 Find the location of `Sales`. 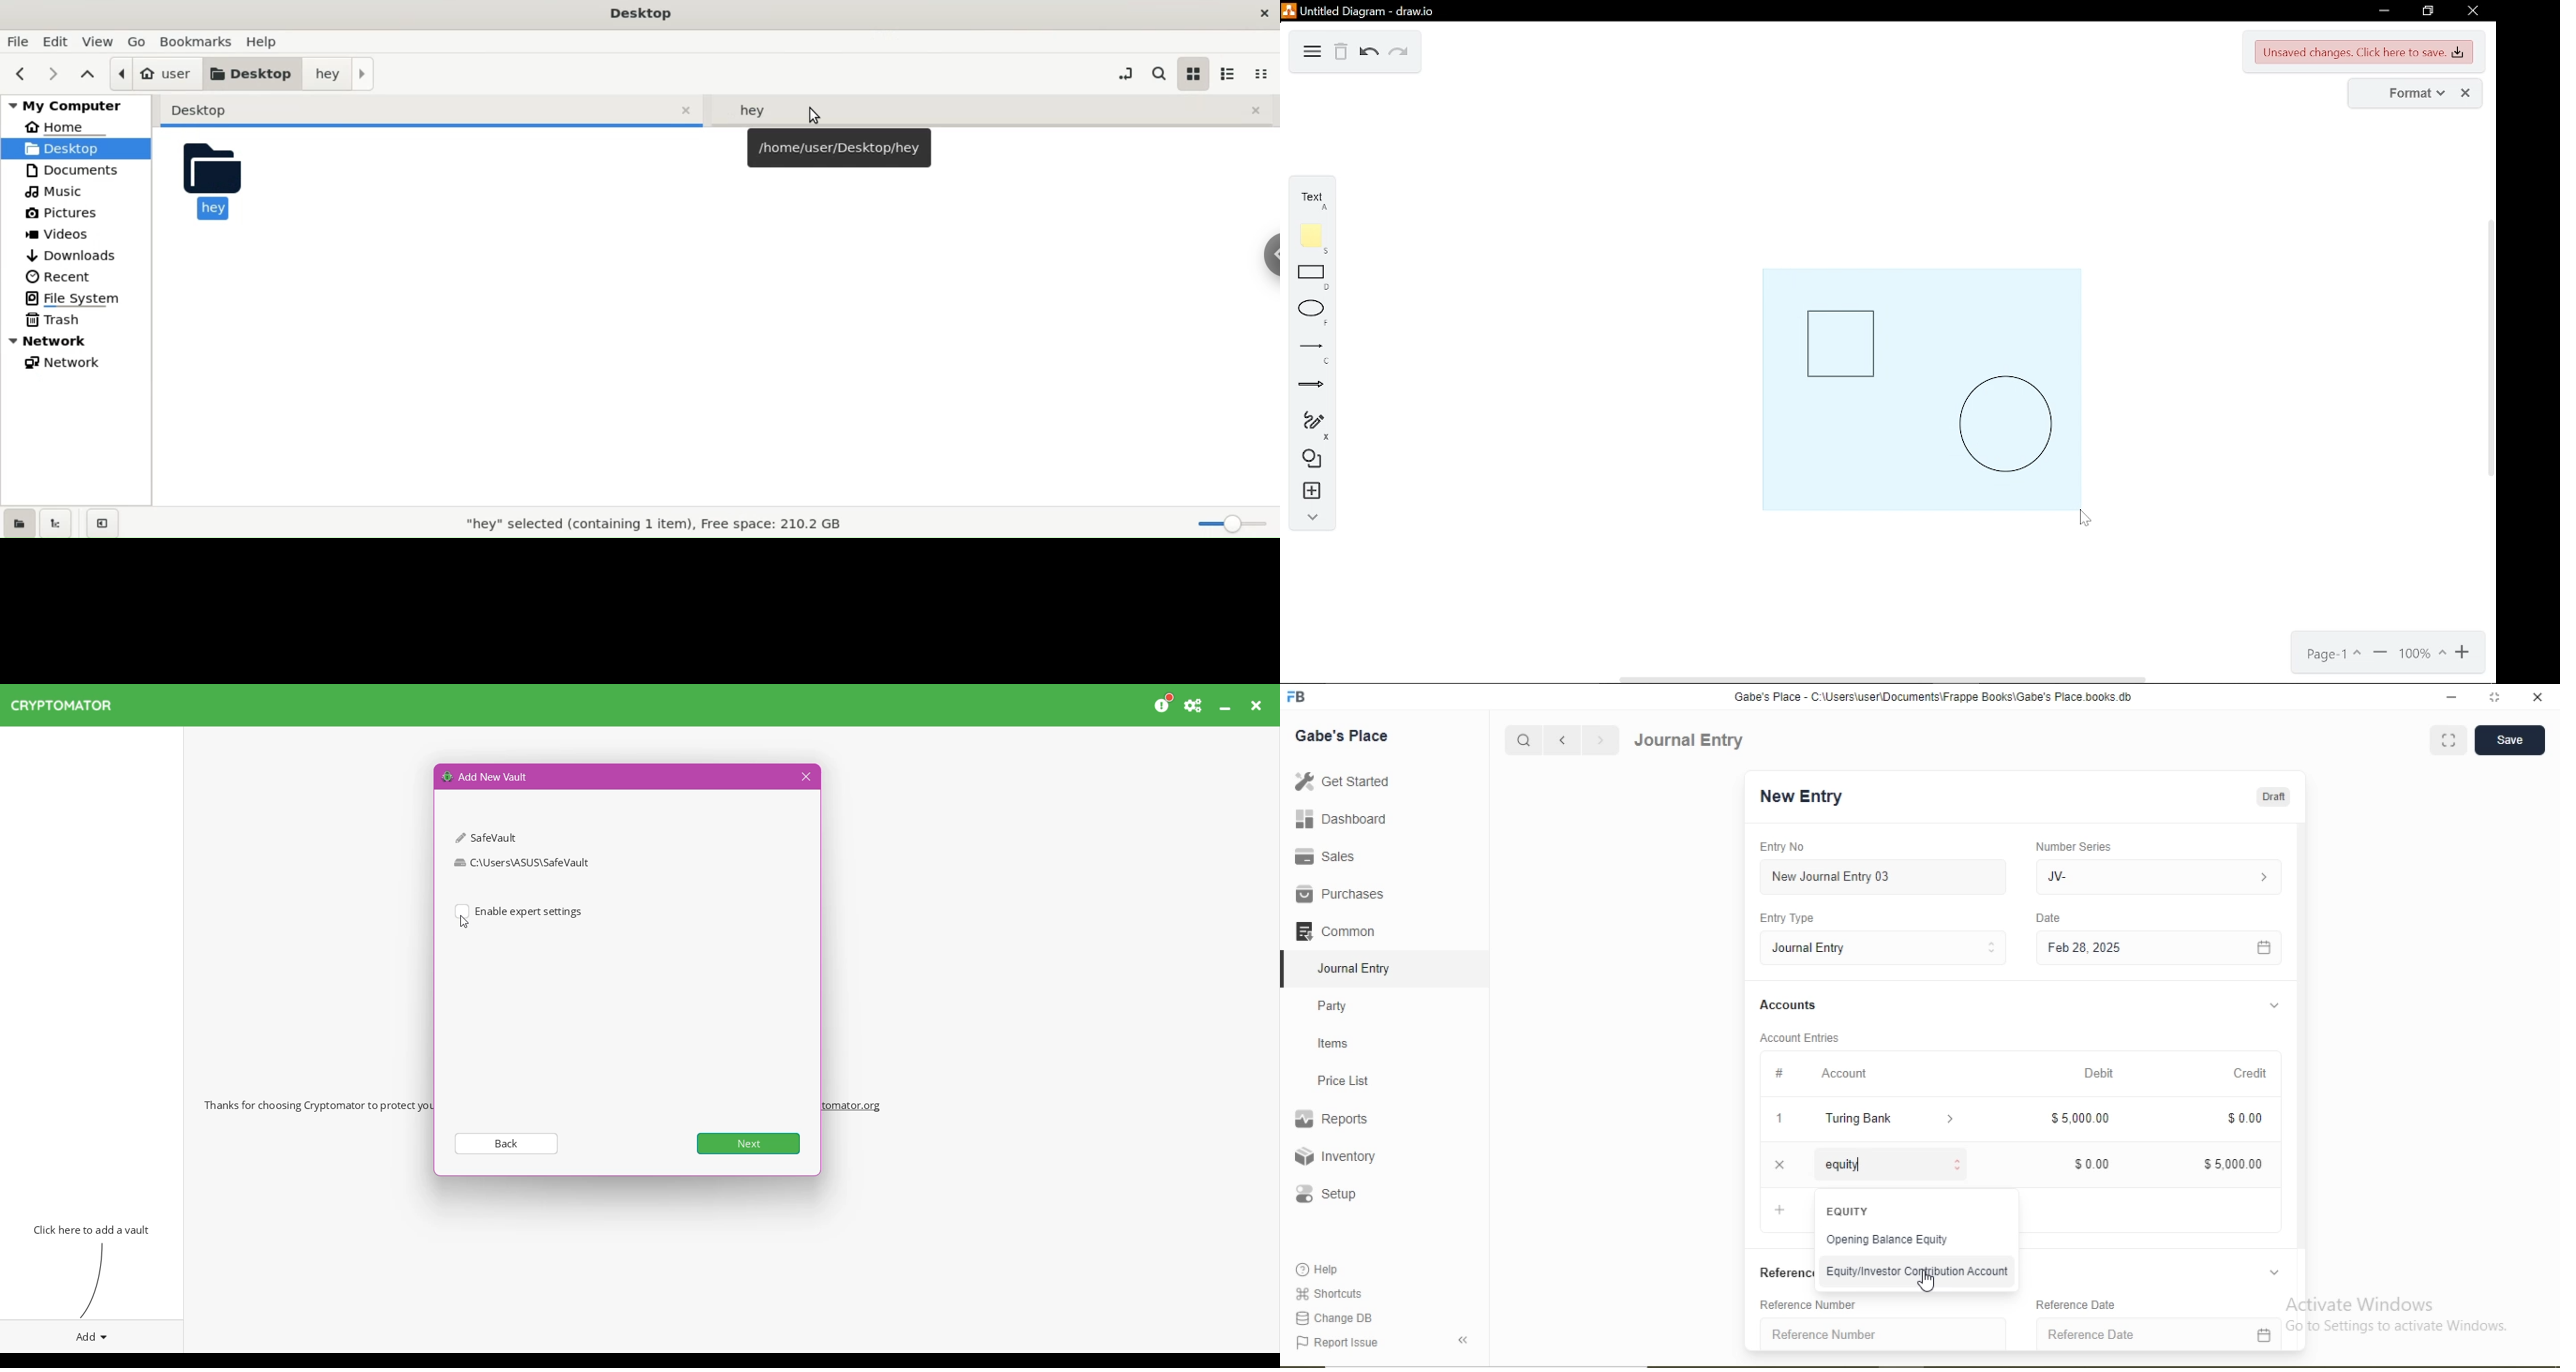

Sales is located at coordinates (1322, 856).